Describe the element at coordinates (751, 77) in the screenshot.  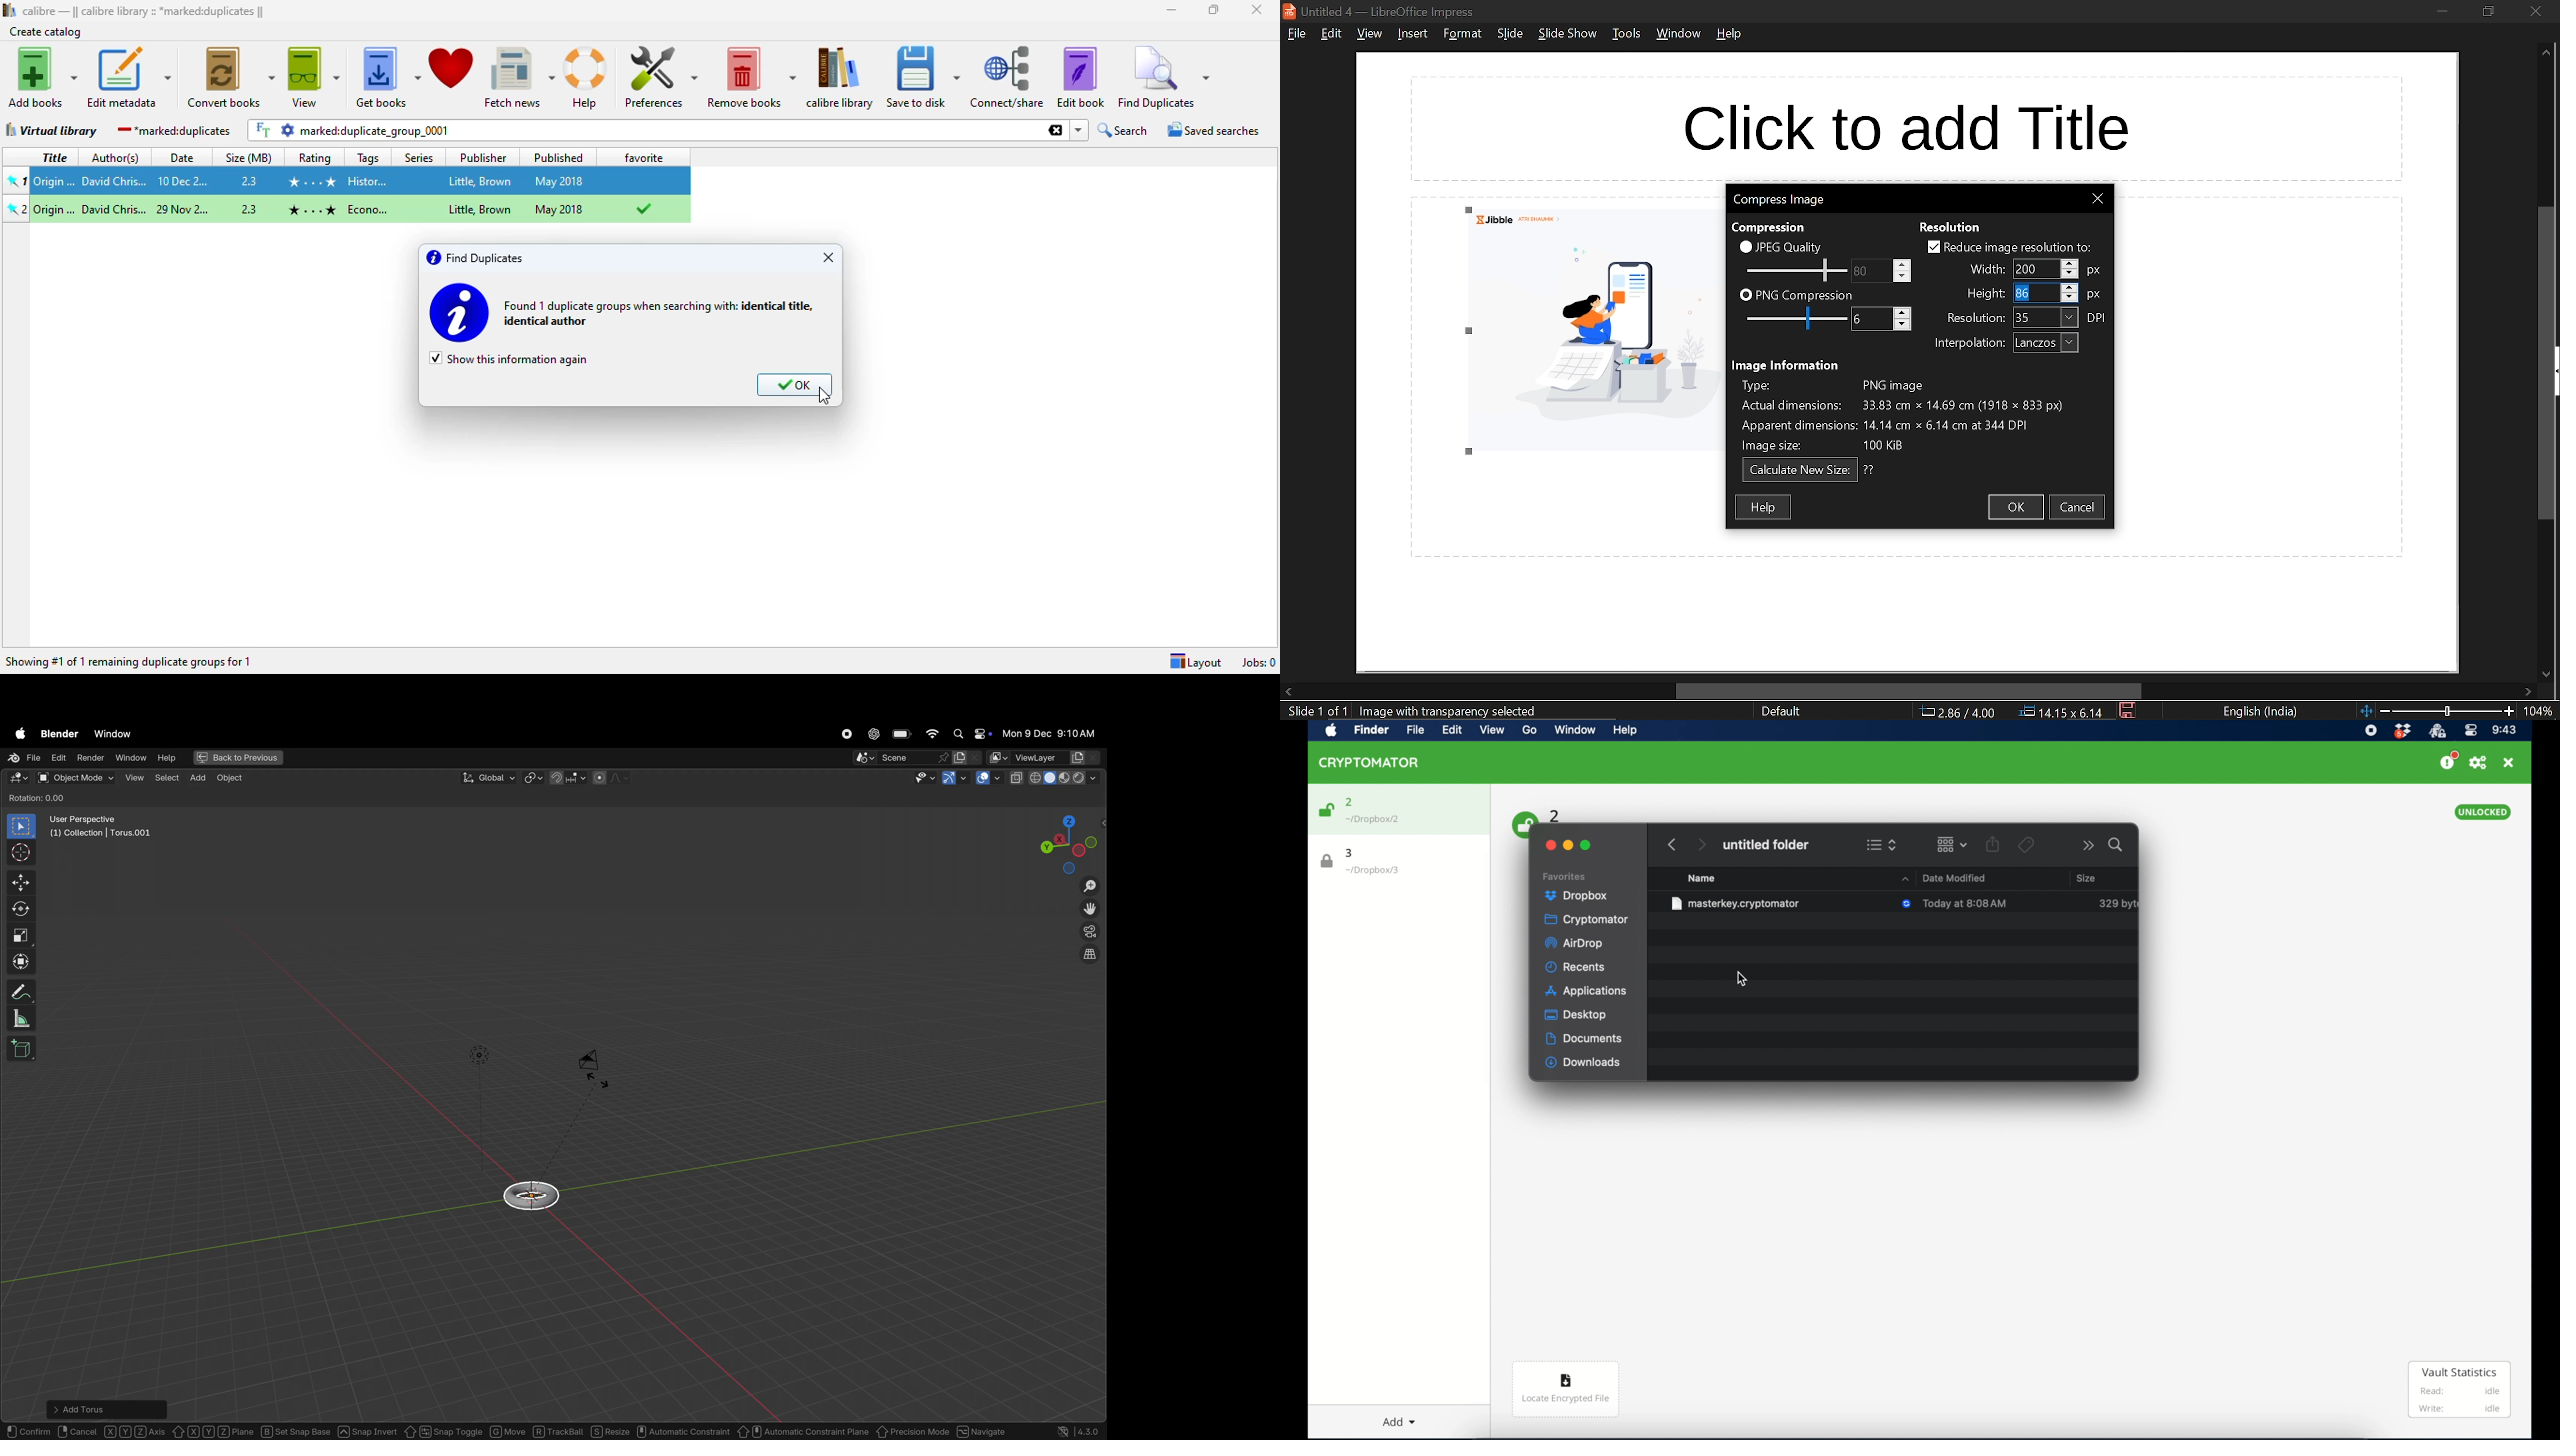
I see `remove books` at that location.